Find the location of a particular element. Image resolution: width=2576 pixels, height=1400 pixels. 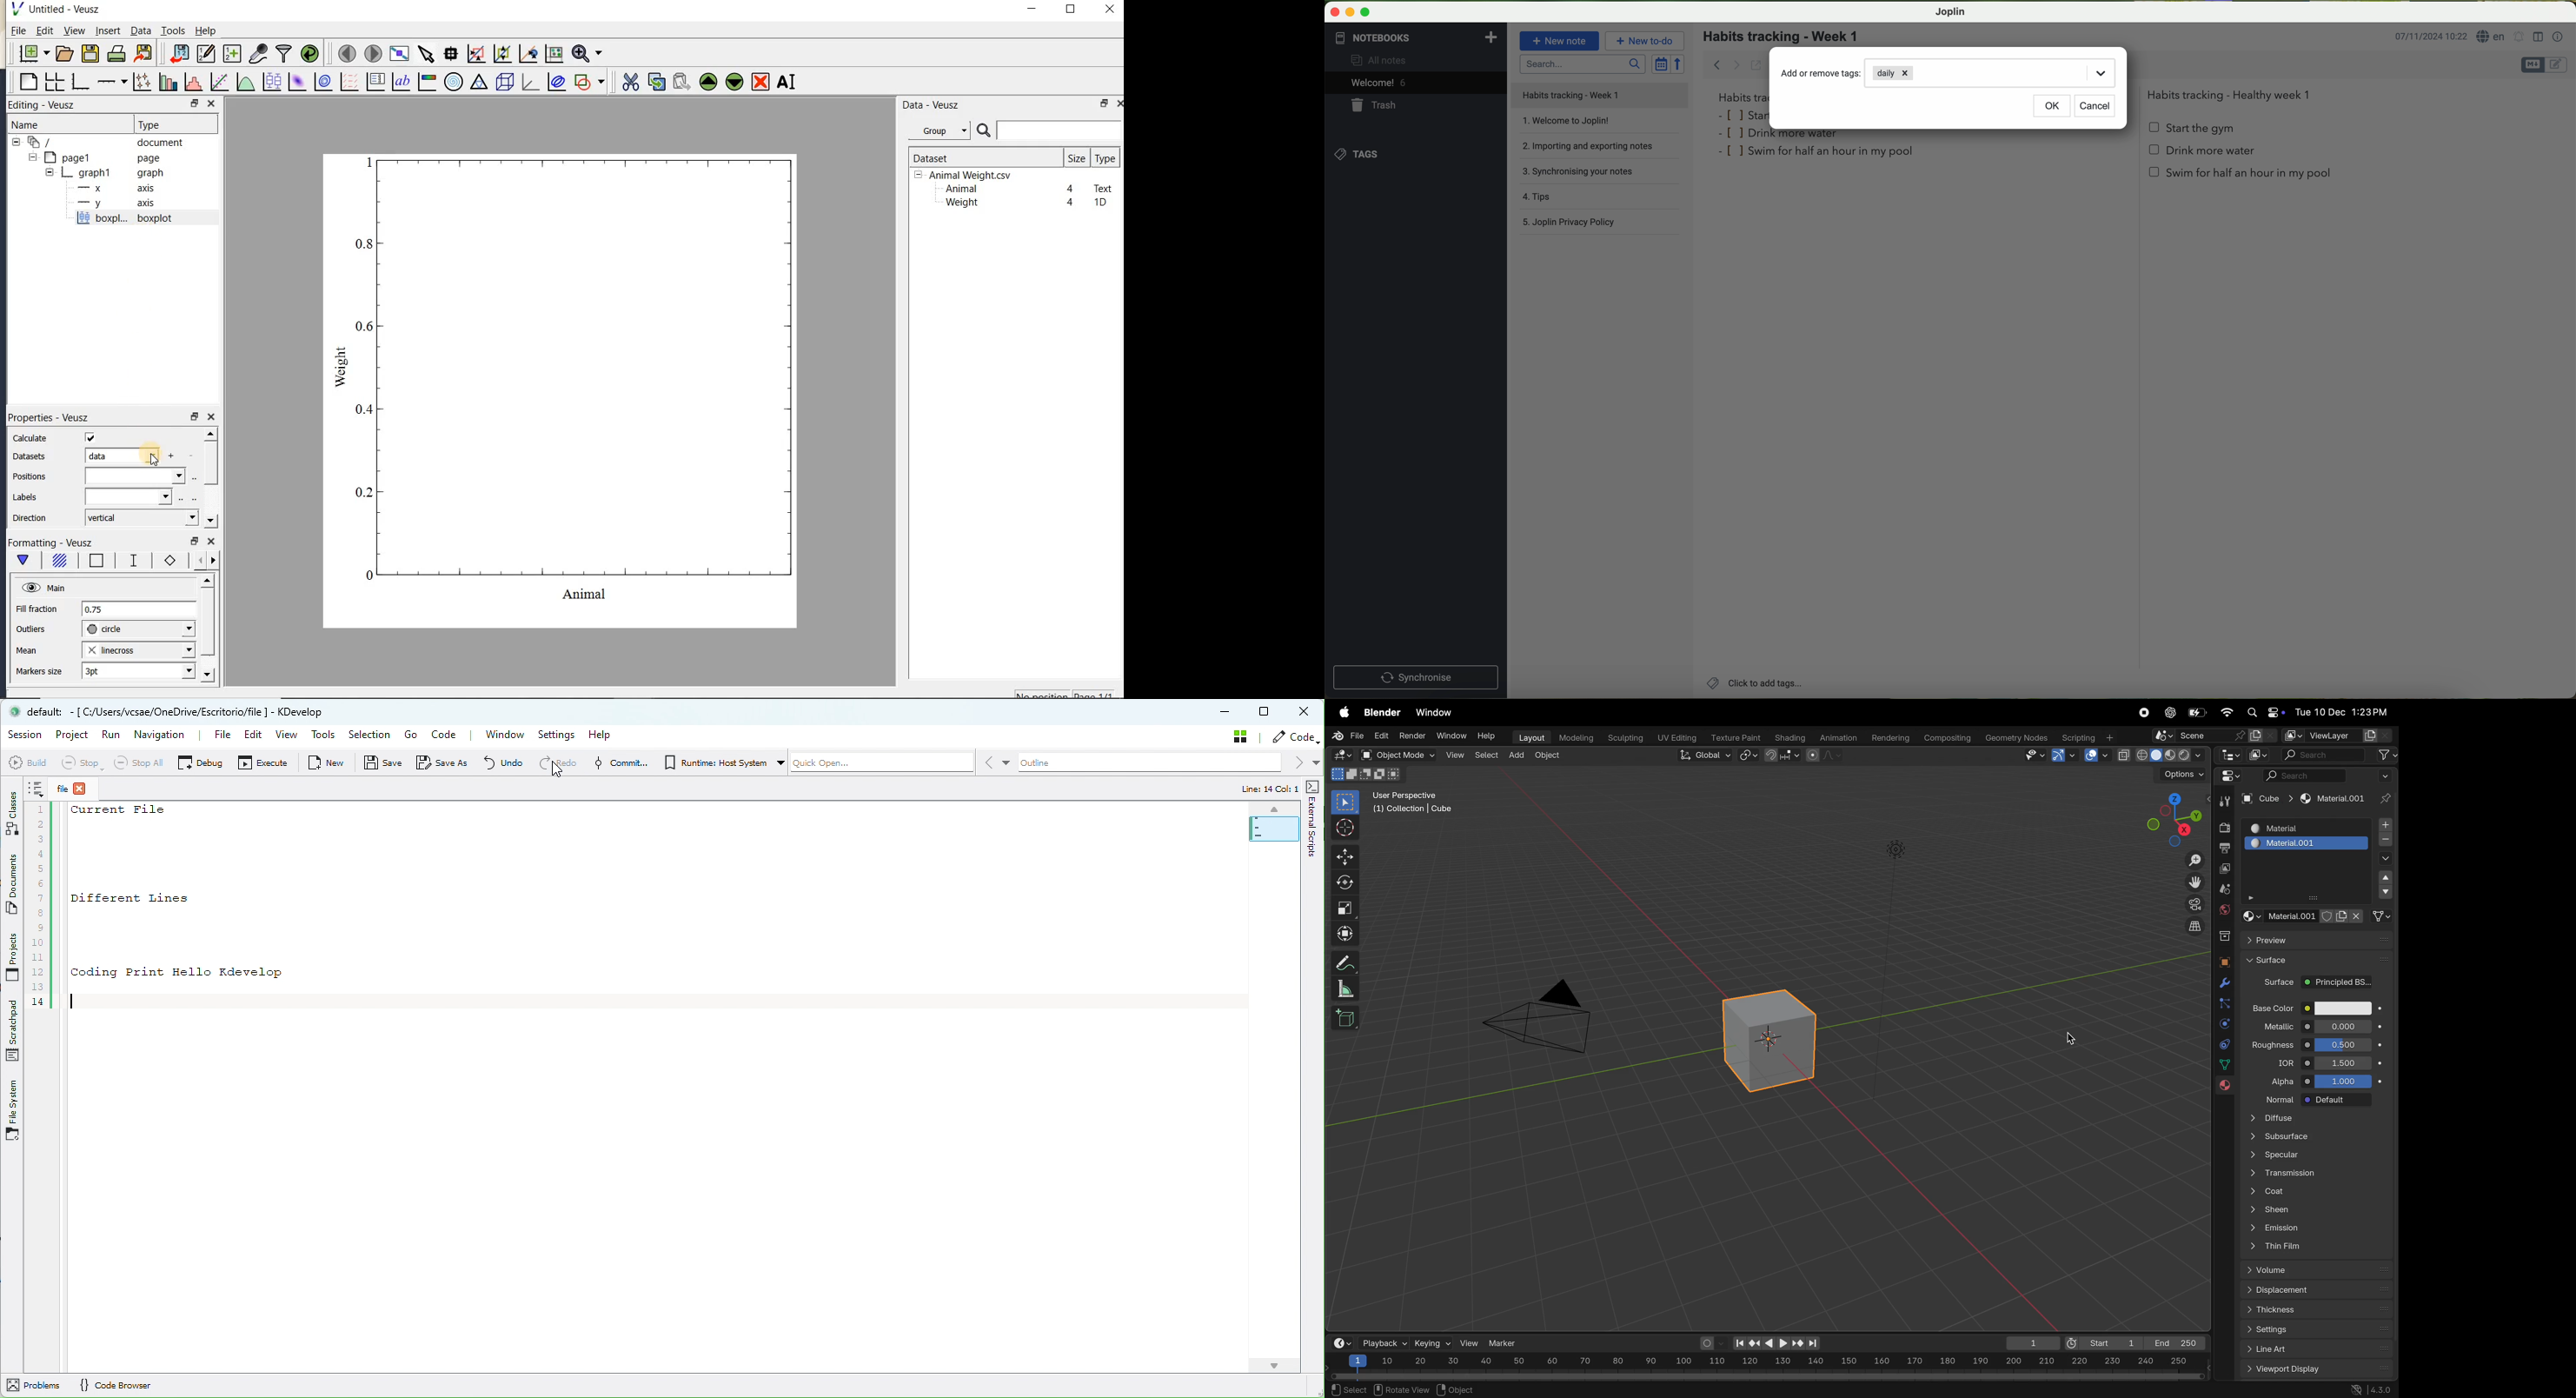

apple menu is located at coordinates (1340, 713).